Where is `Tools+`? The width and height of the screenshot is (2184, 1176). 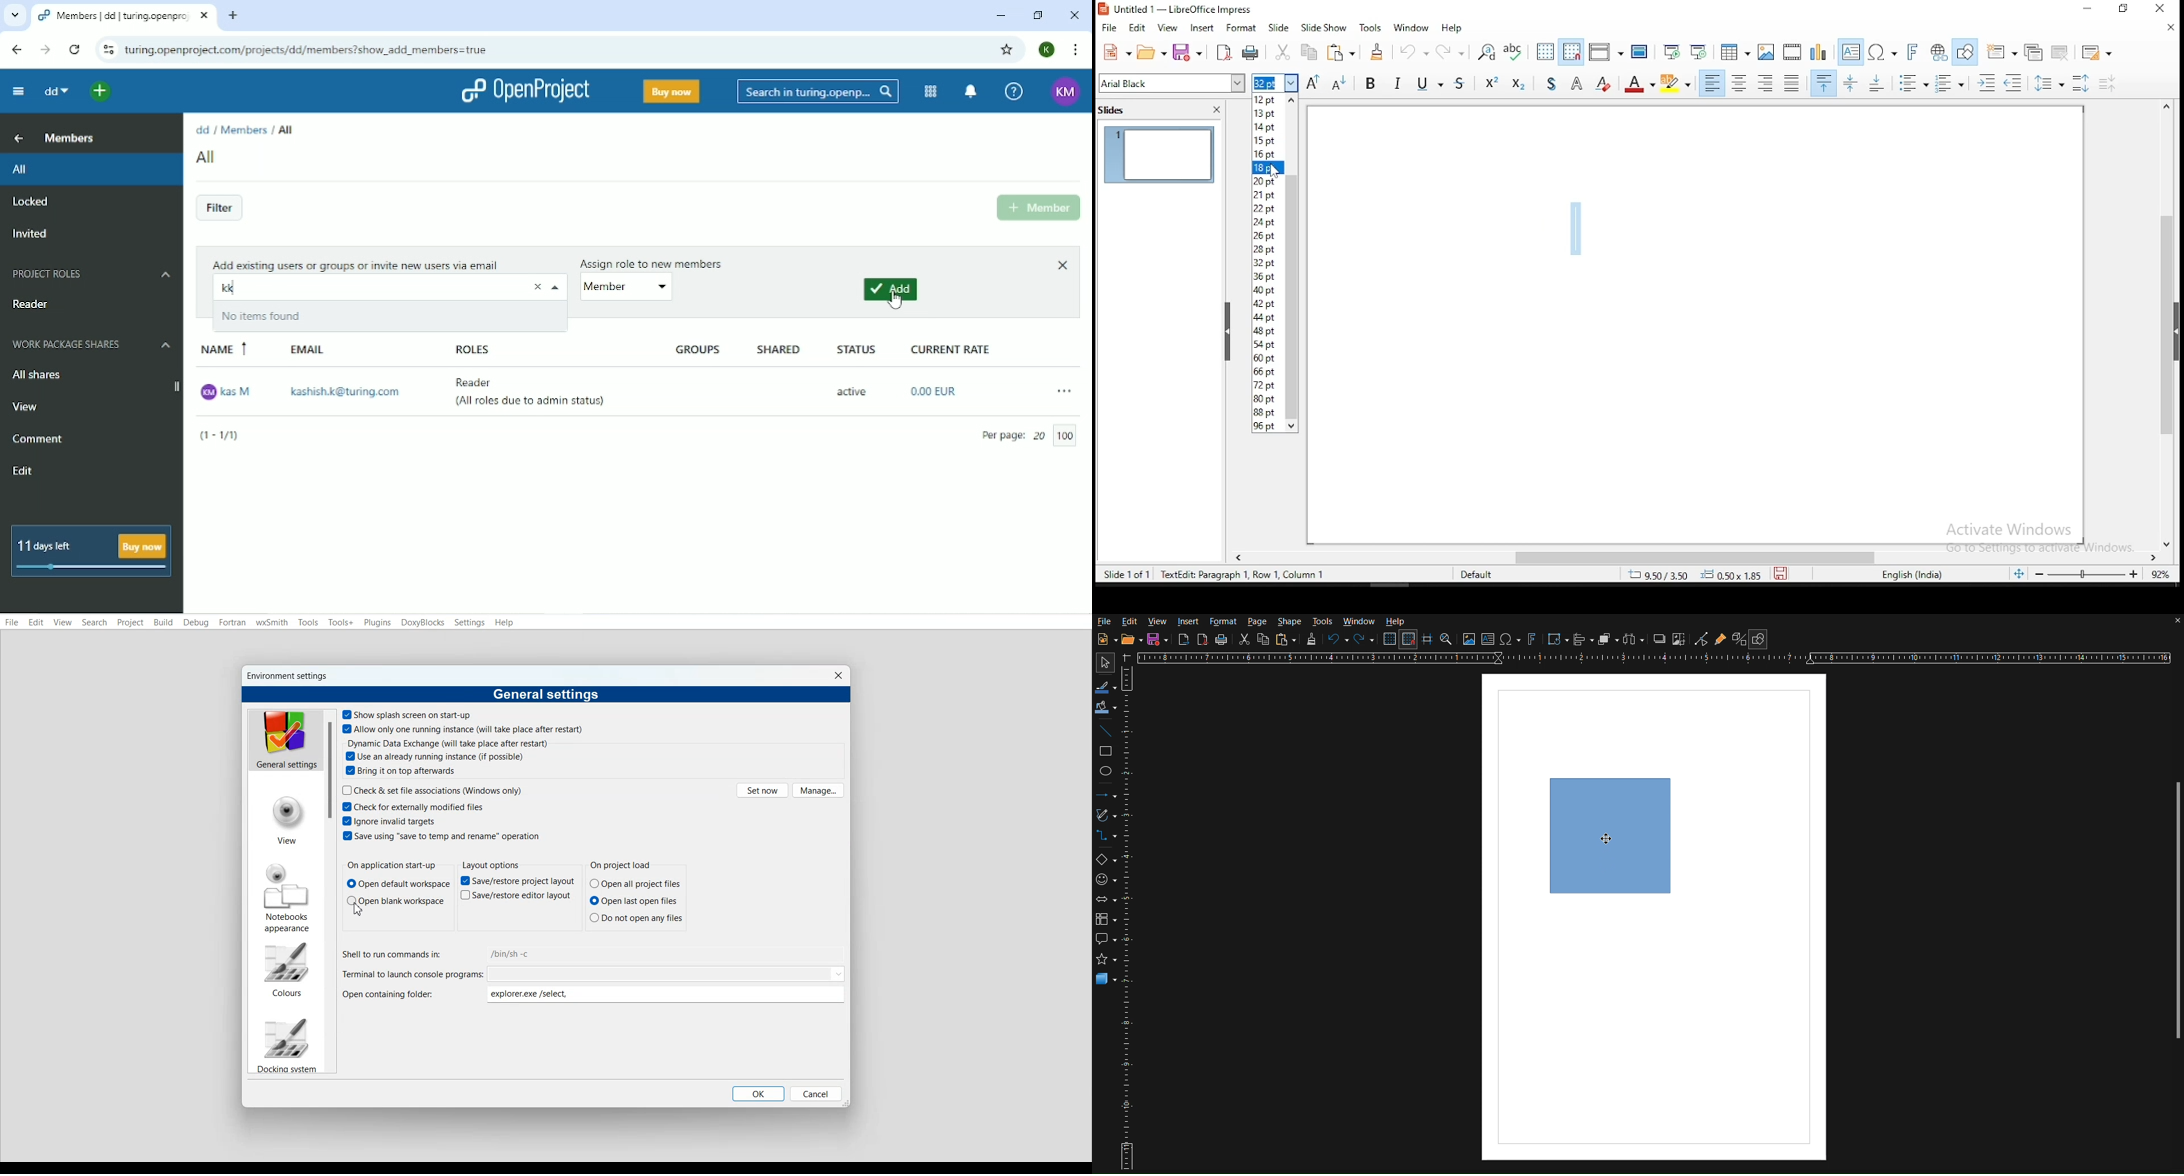 Tools+ is located at coordinates (341, 623).